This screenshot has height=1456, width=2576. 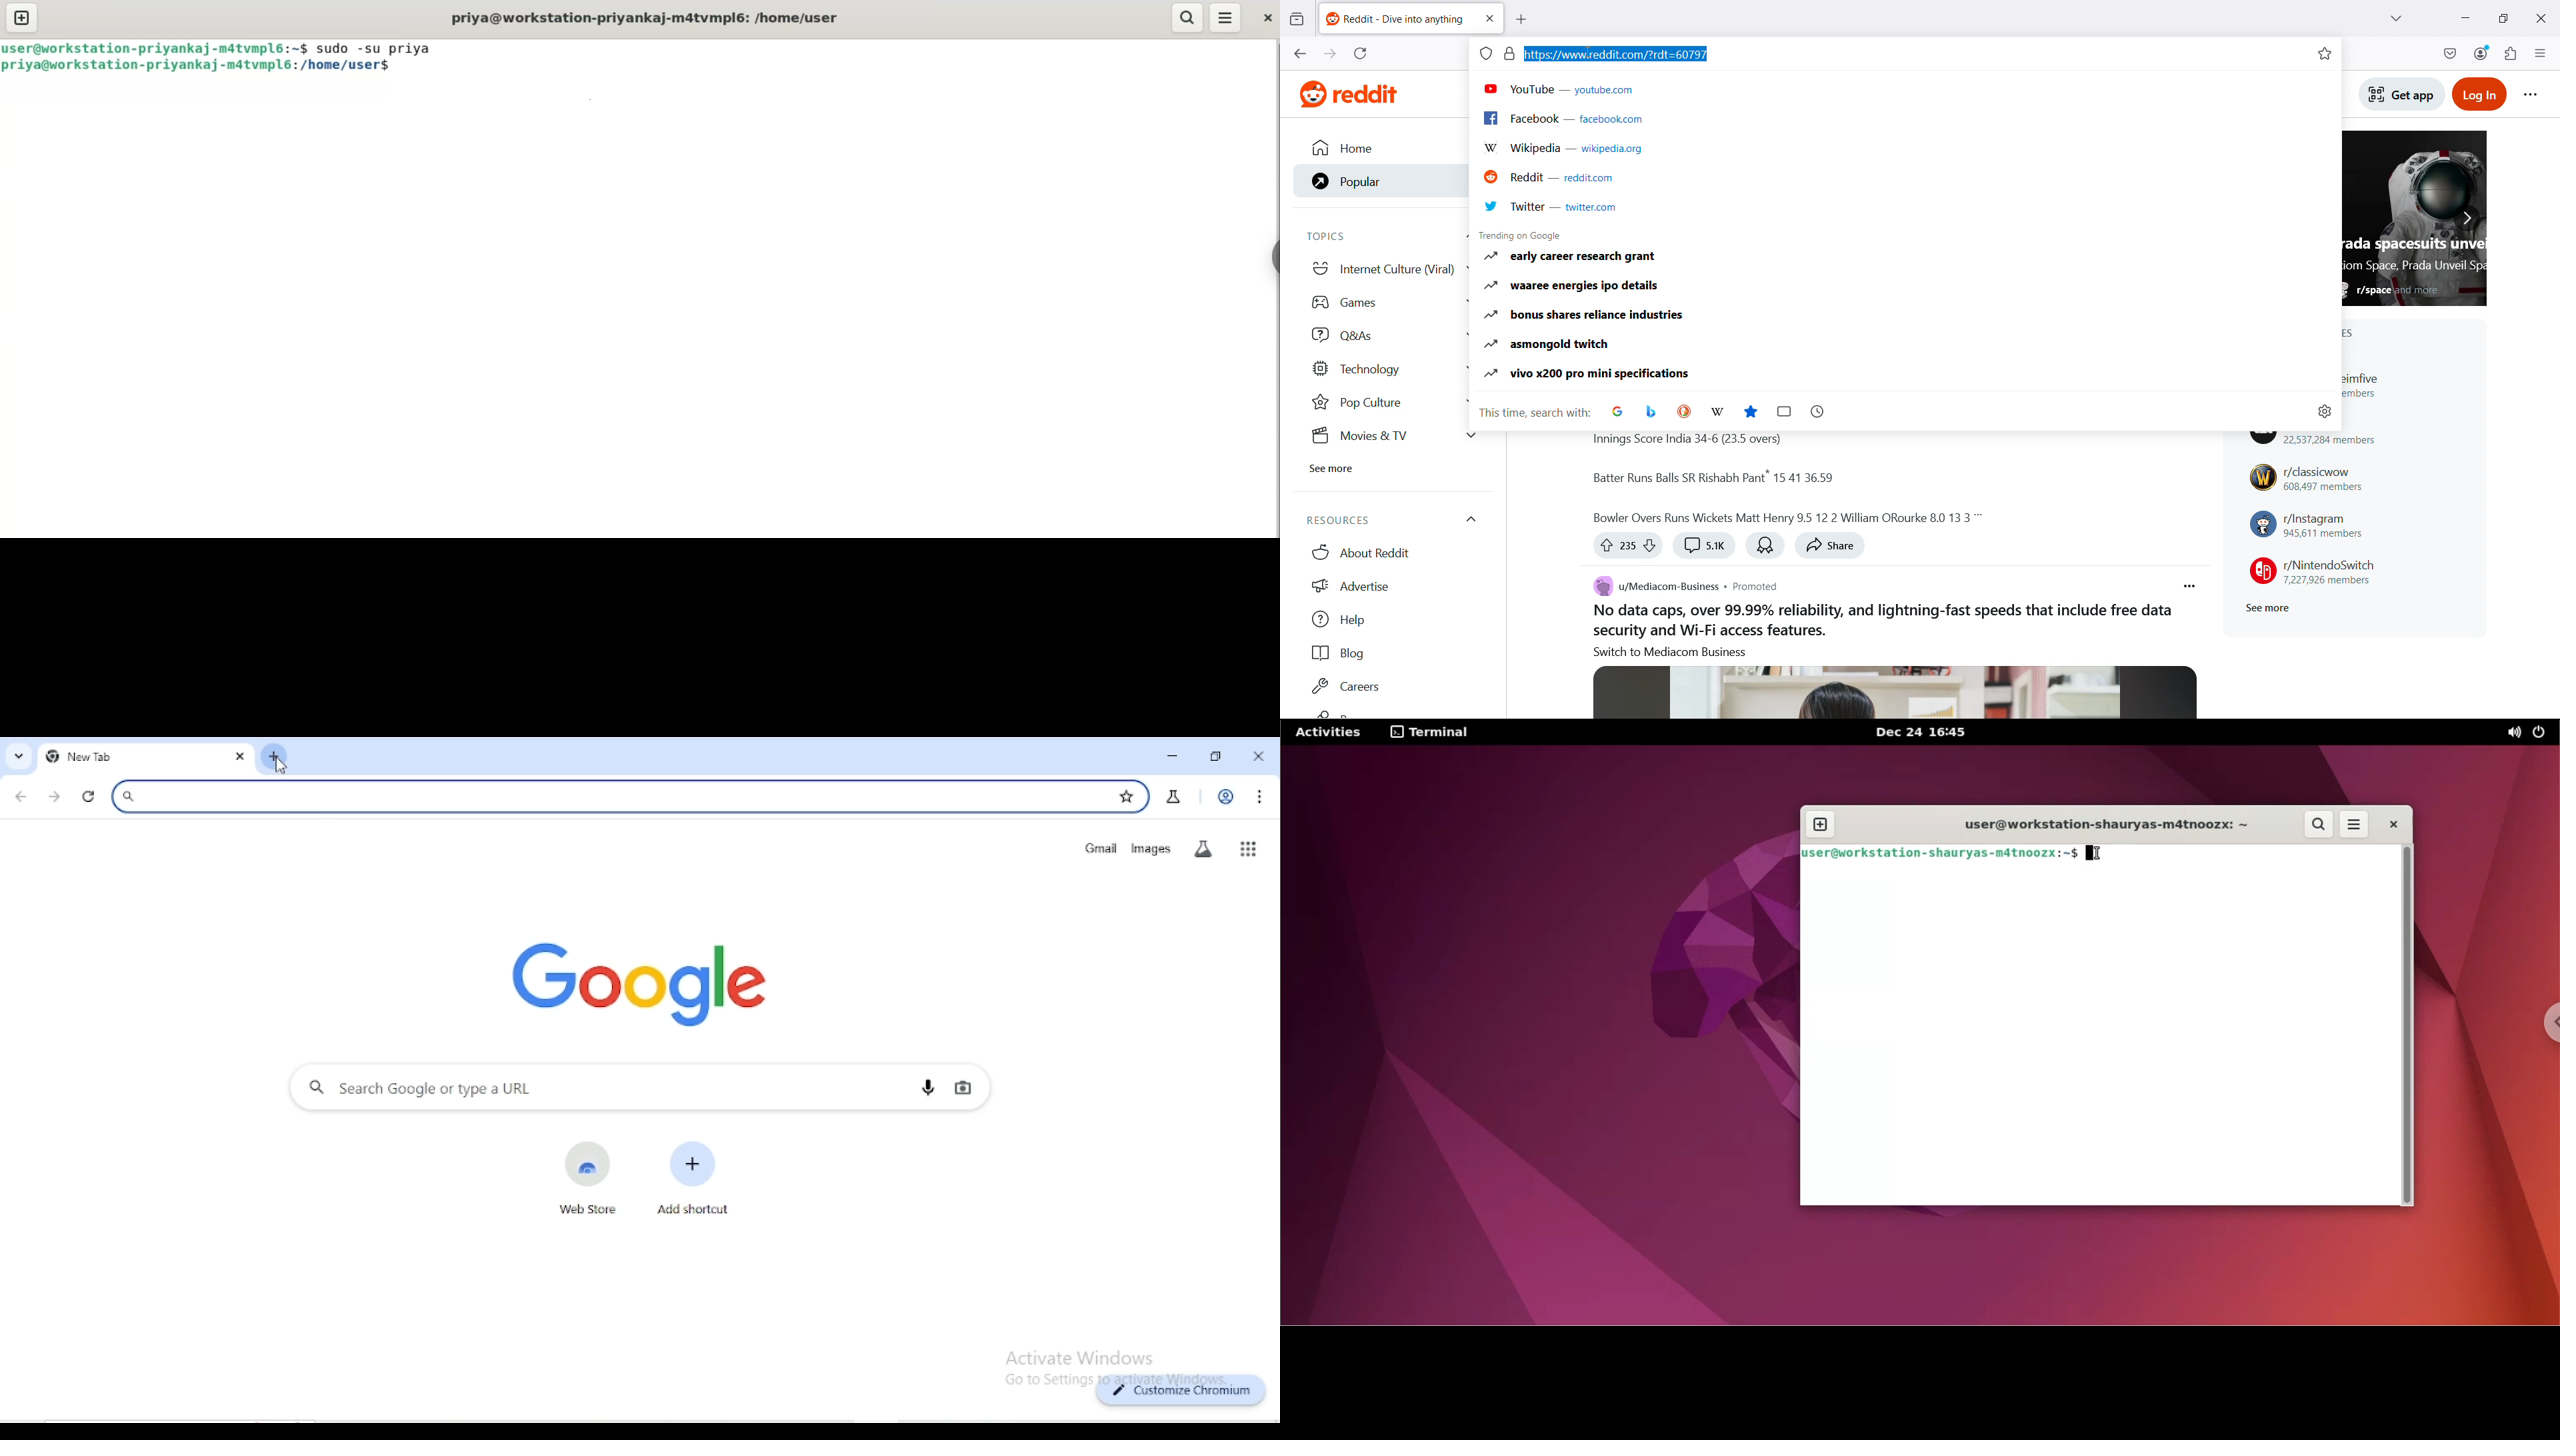 What do you see at coordinates (1906, 315) in the screenshot?
I see `Bonus shares reliance industries` at bounding box center [1906, 315].